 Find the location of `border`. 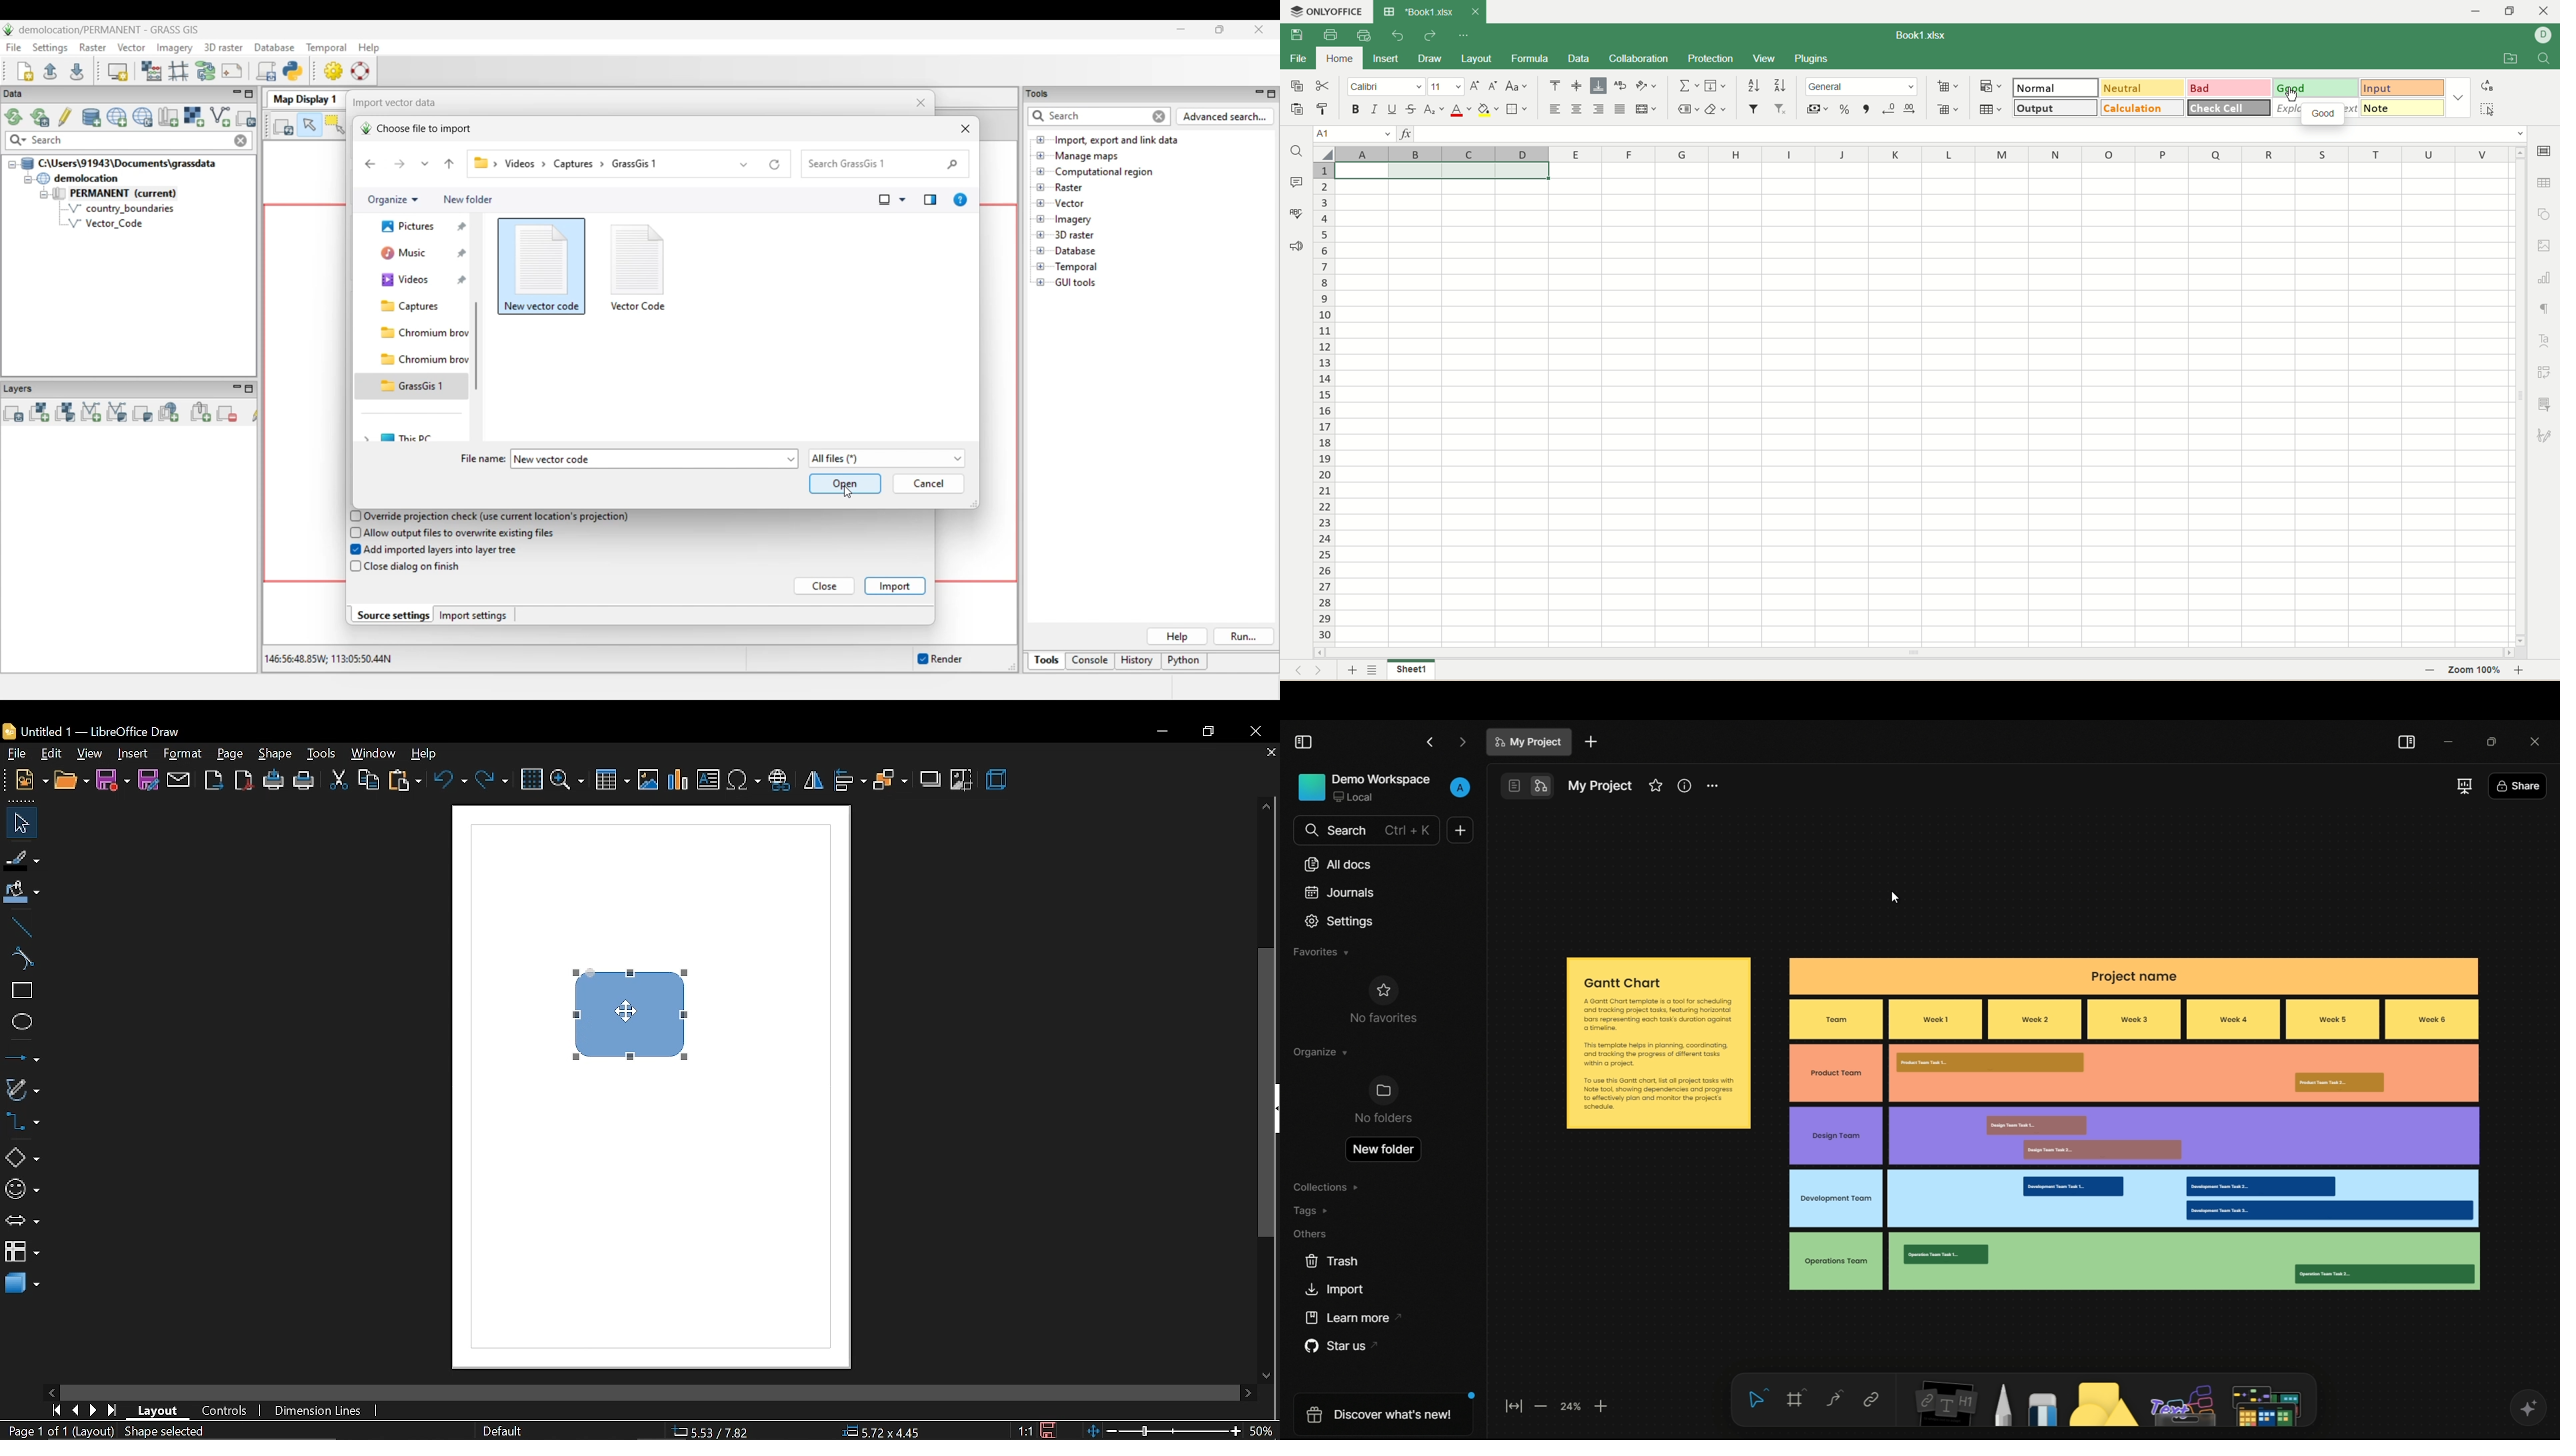

border is located at coordinates (1515, 110).